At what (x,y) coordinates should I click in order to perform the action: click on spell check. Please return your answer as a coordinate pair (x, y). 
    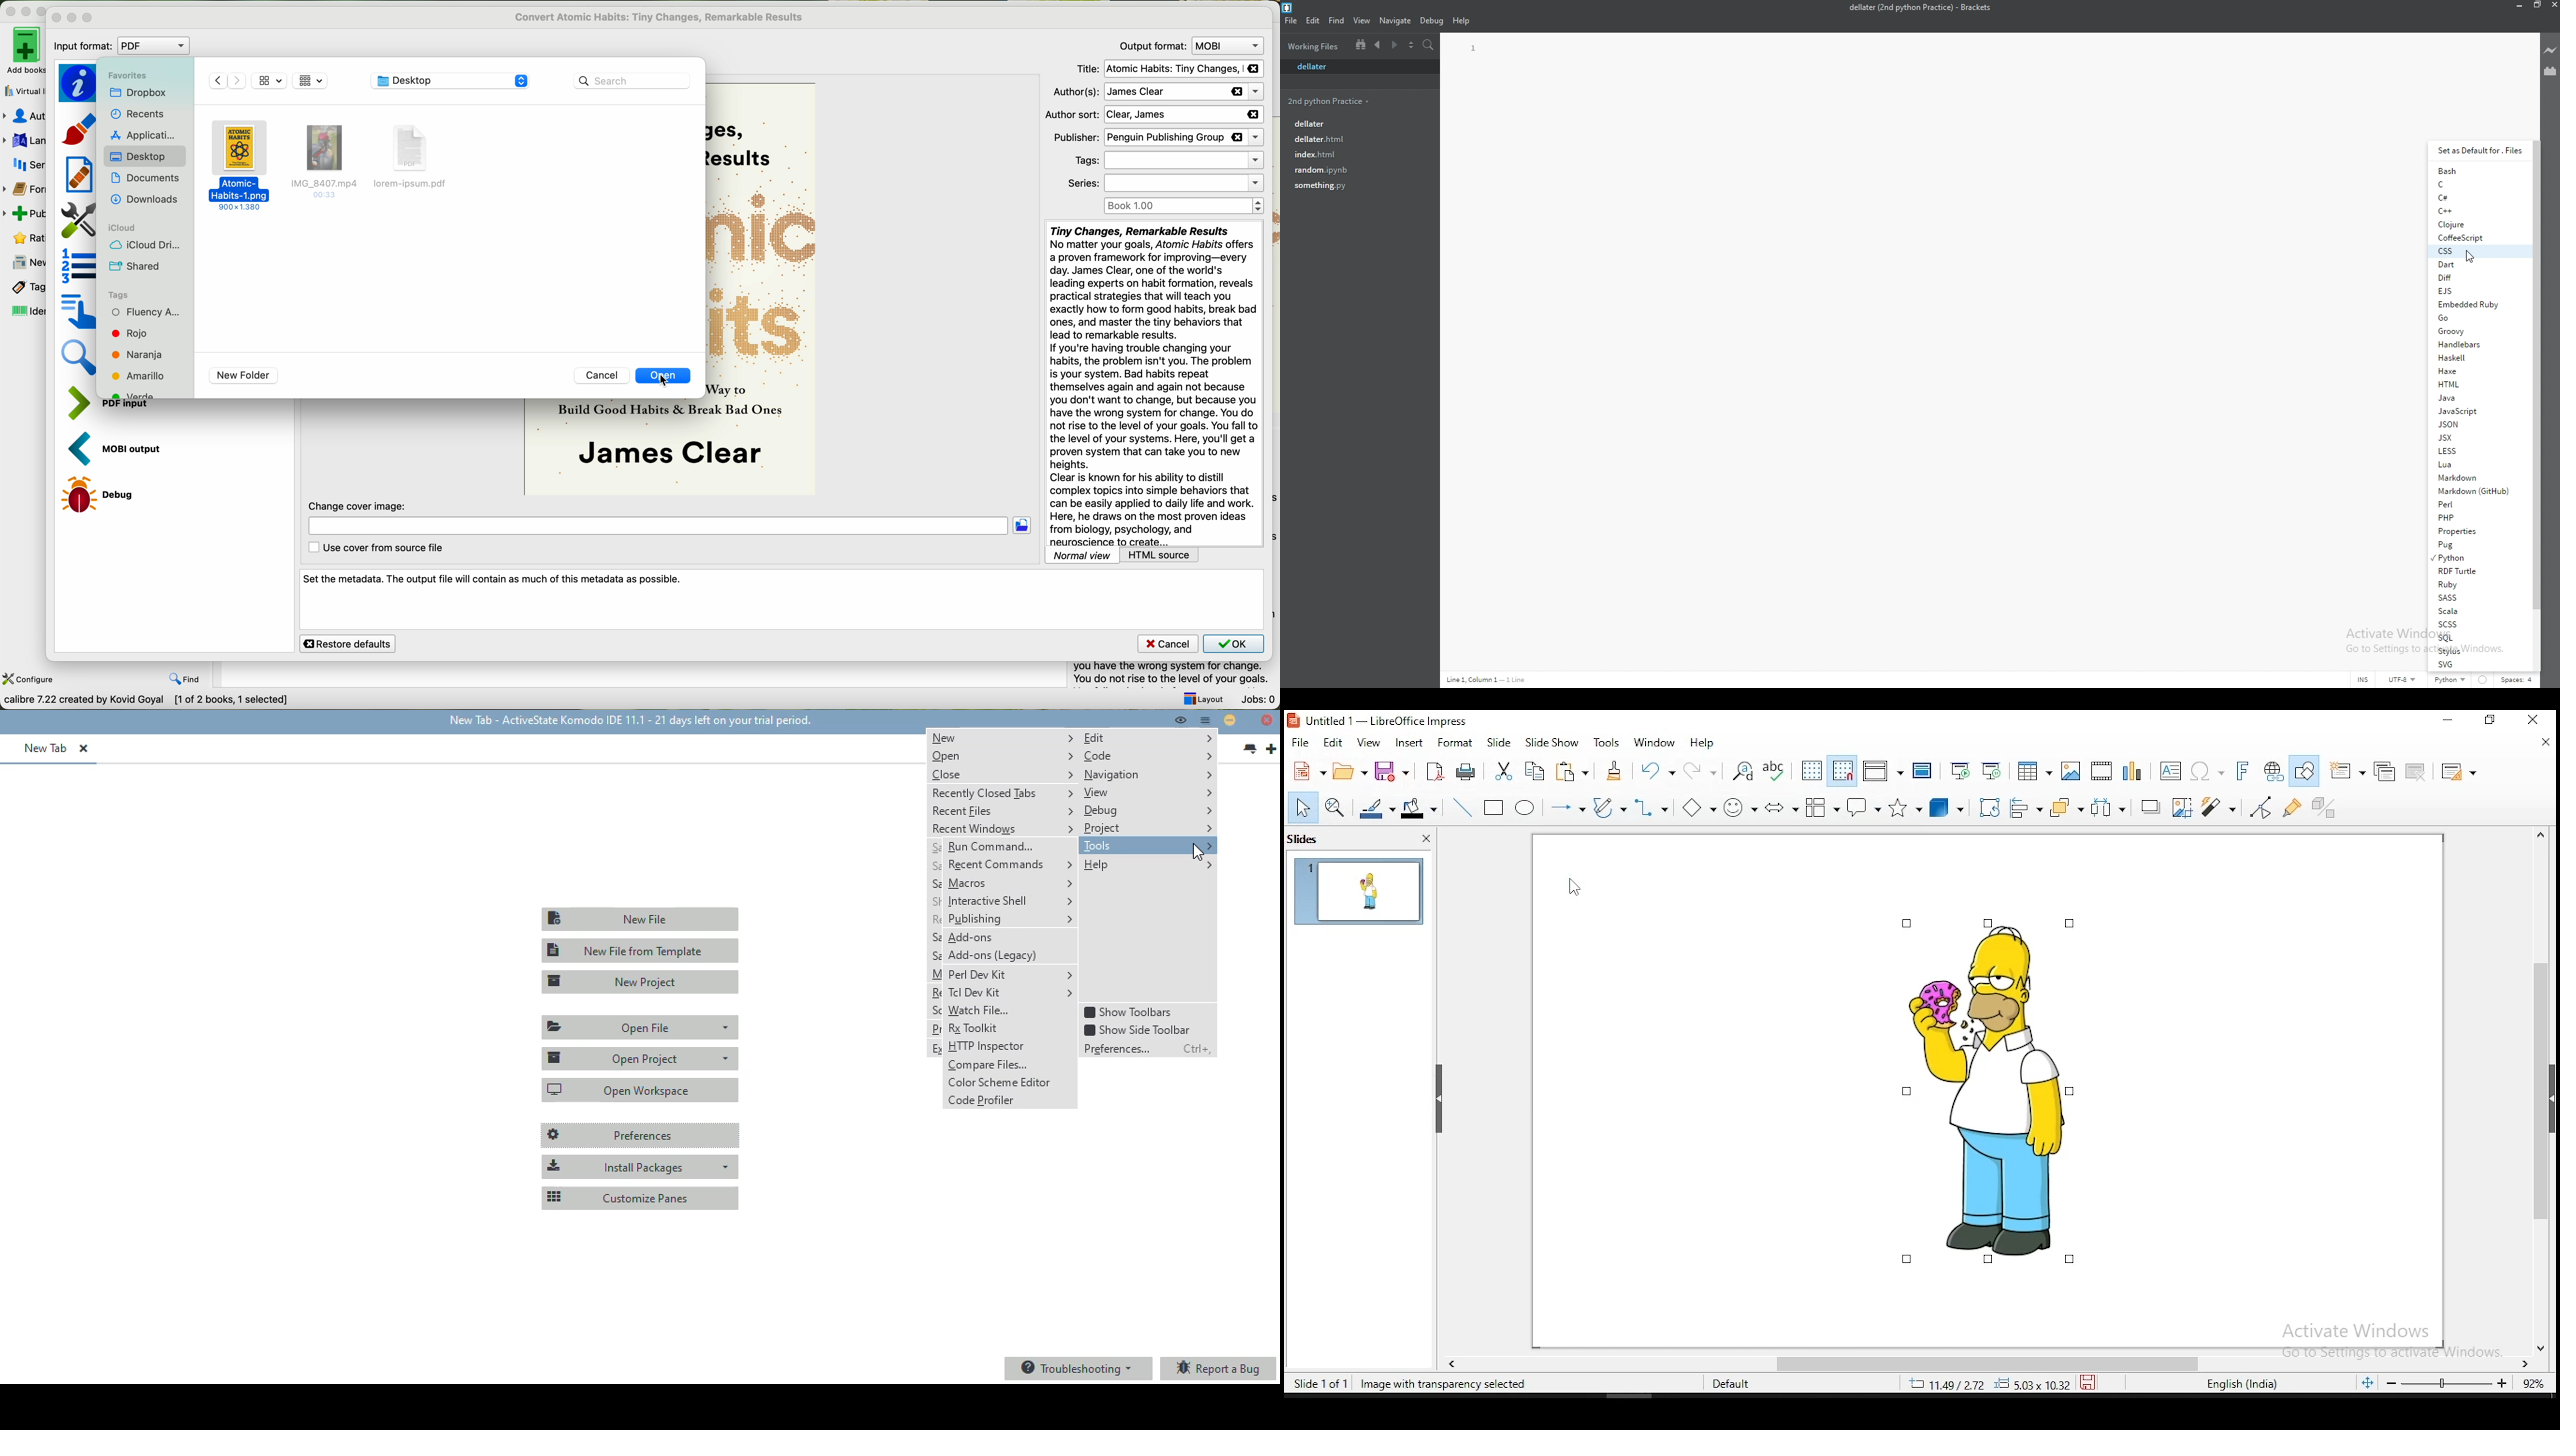
    Looking at the image, I should click on (1776, 768).